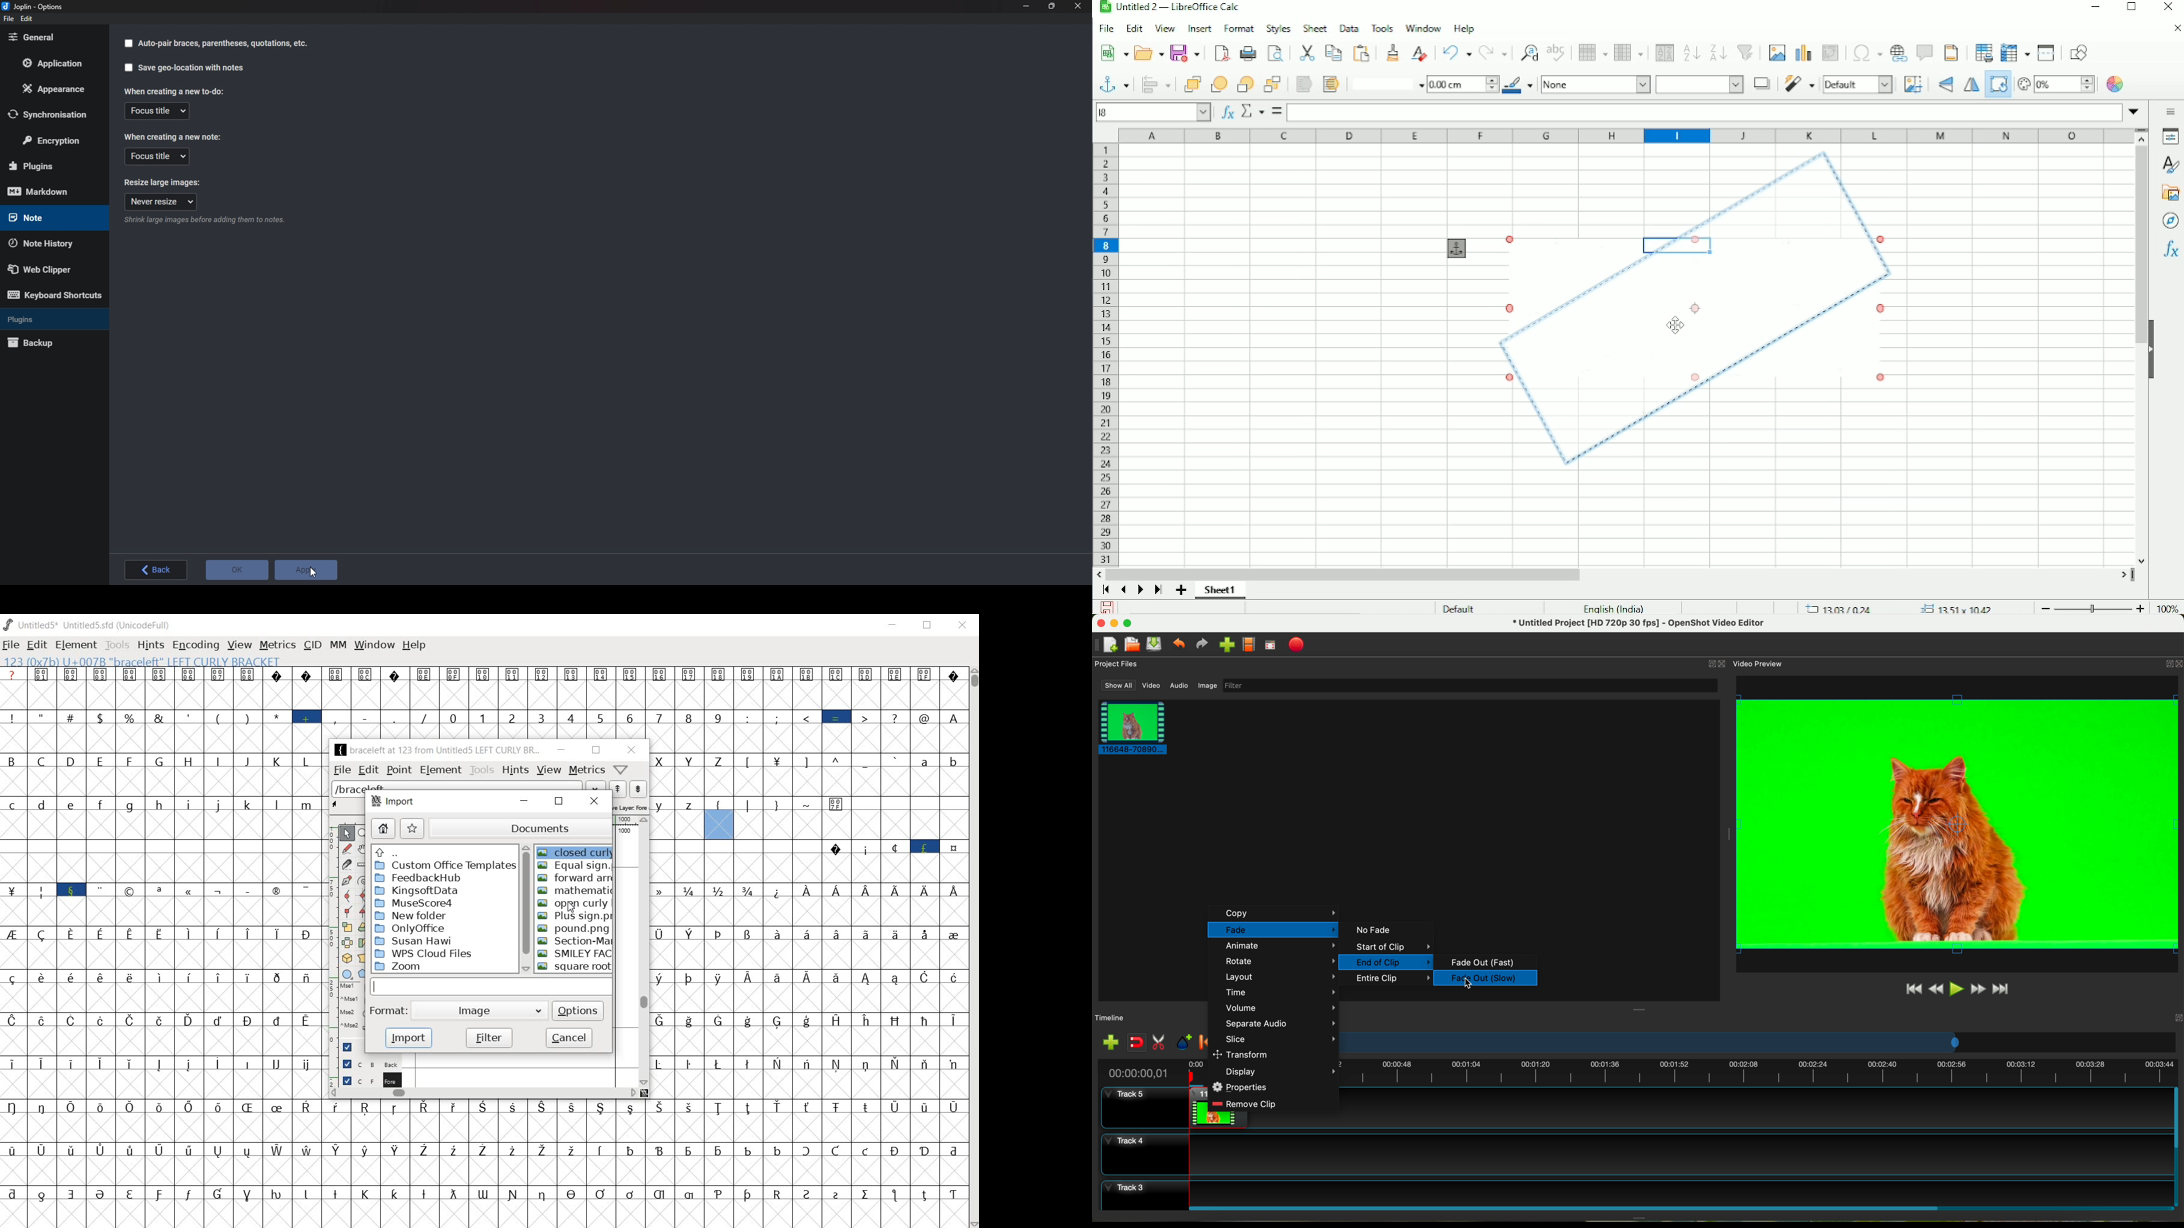 Image resolution: width=2184 pixels, height=1232 pixels. I want to click on Saves geo location with notes, so click(192, 68).